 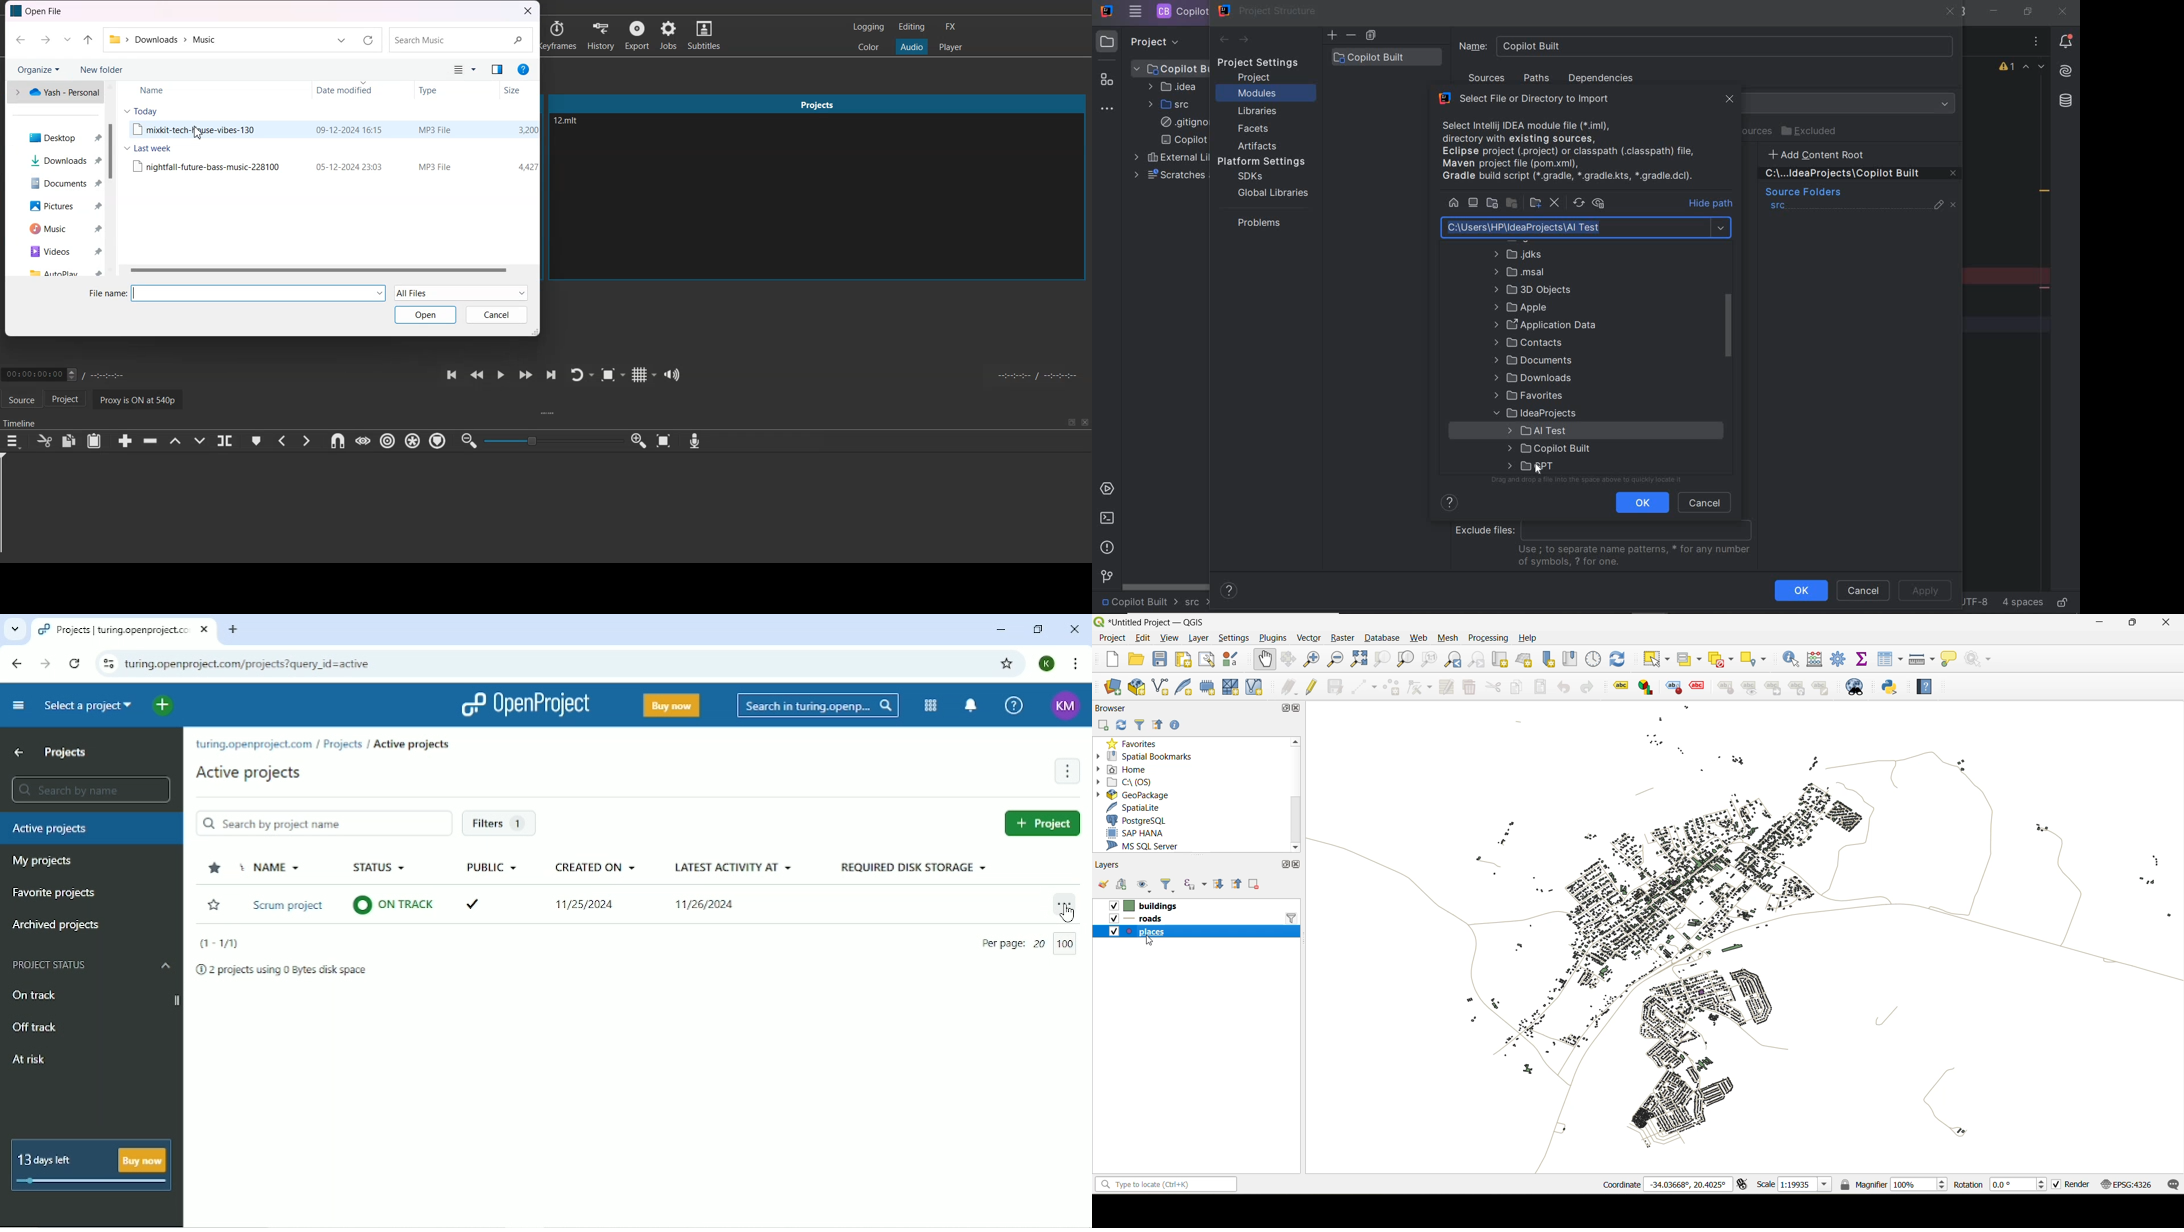 I want to click on select file or directory to import, so click(x=1541, y=99).